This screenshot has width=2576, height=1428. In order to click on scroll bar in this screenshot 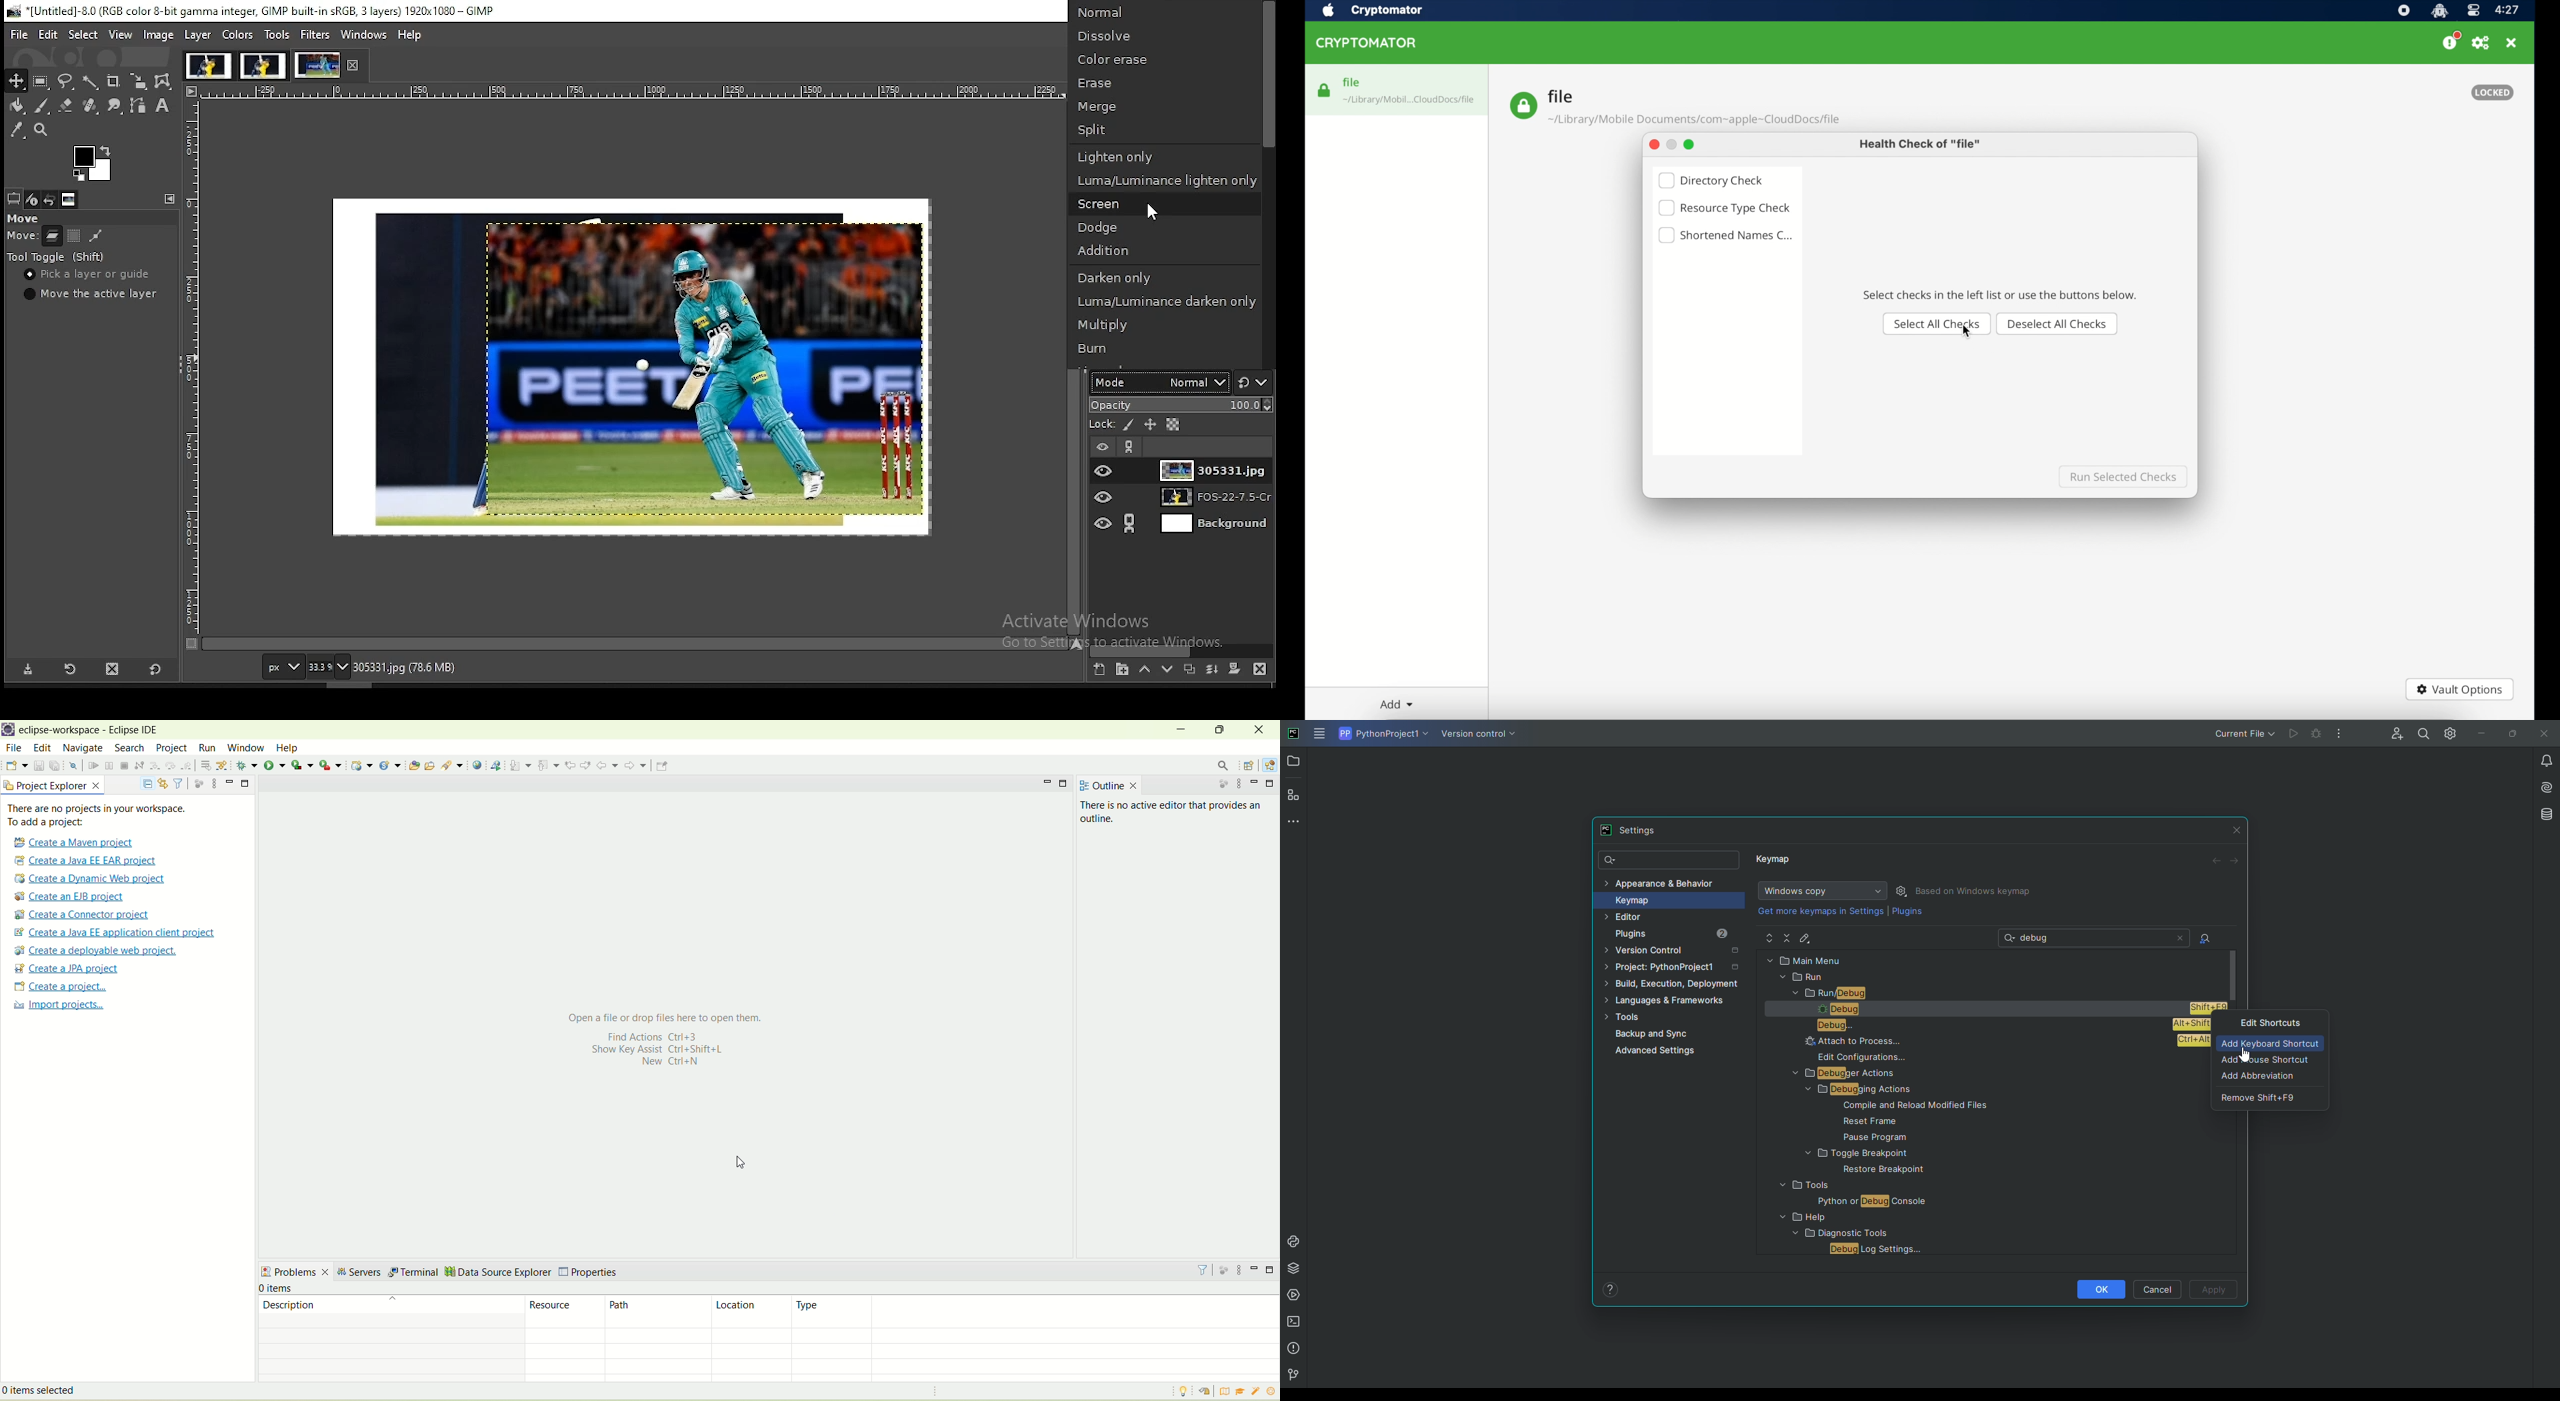, I will do `click(2235, 973)`.